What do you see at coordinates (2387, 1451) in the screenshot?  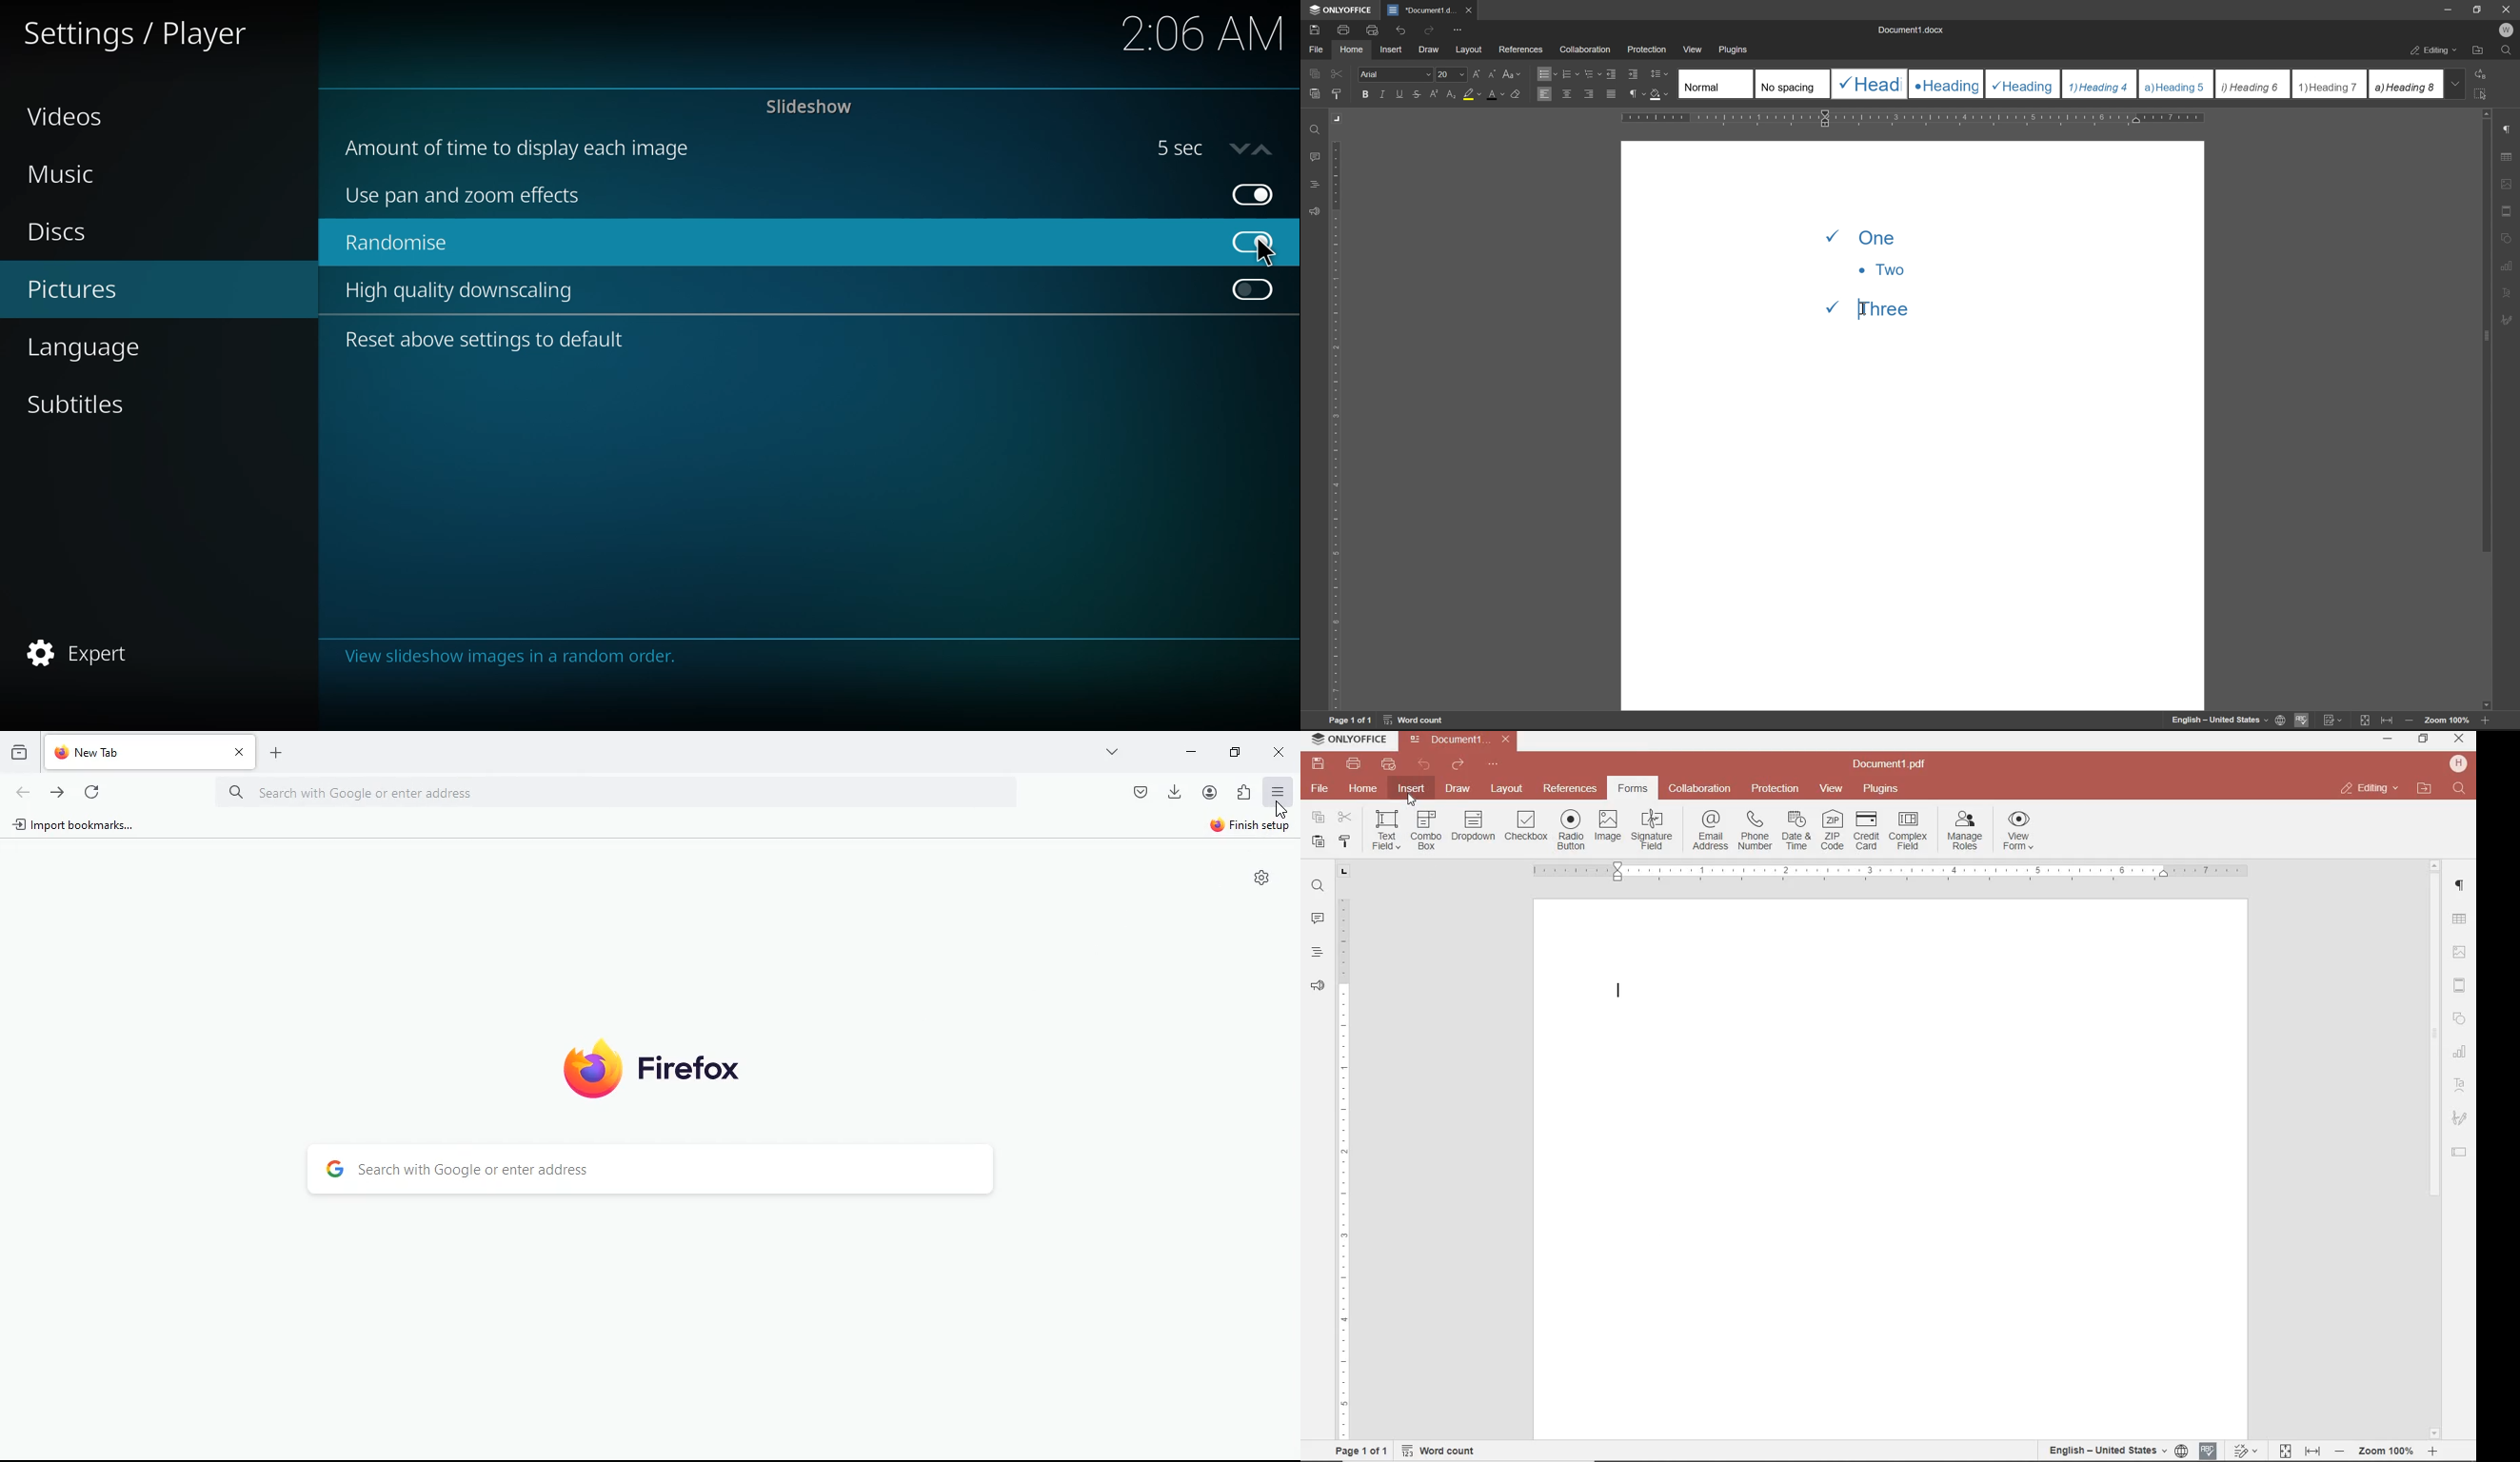 I see `zoom in and out` at bounding box center [2387, 1451].